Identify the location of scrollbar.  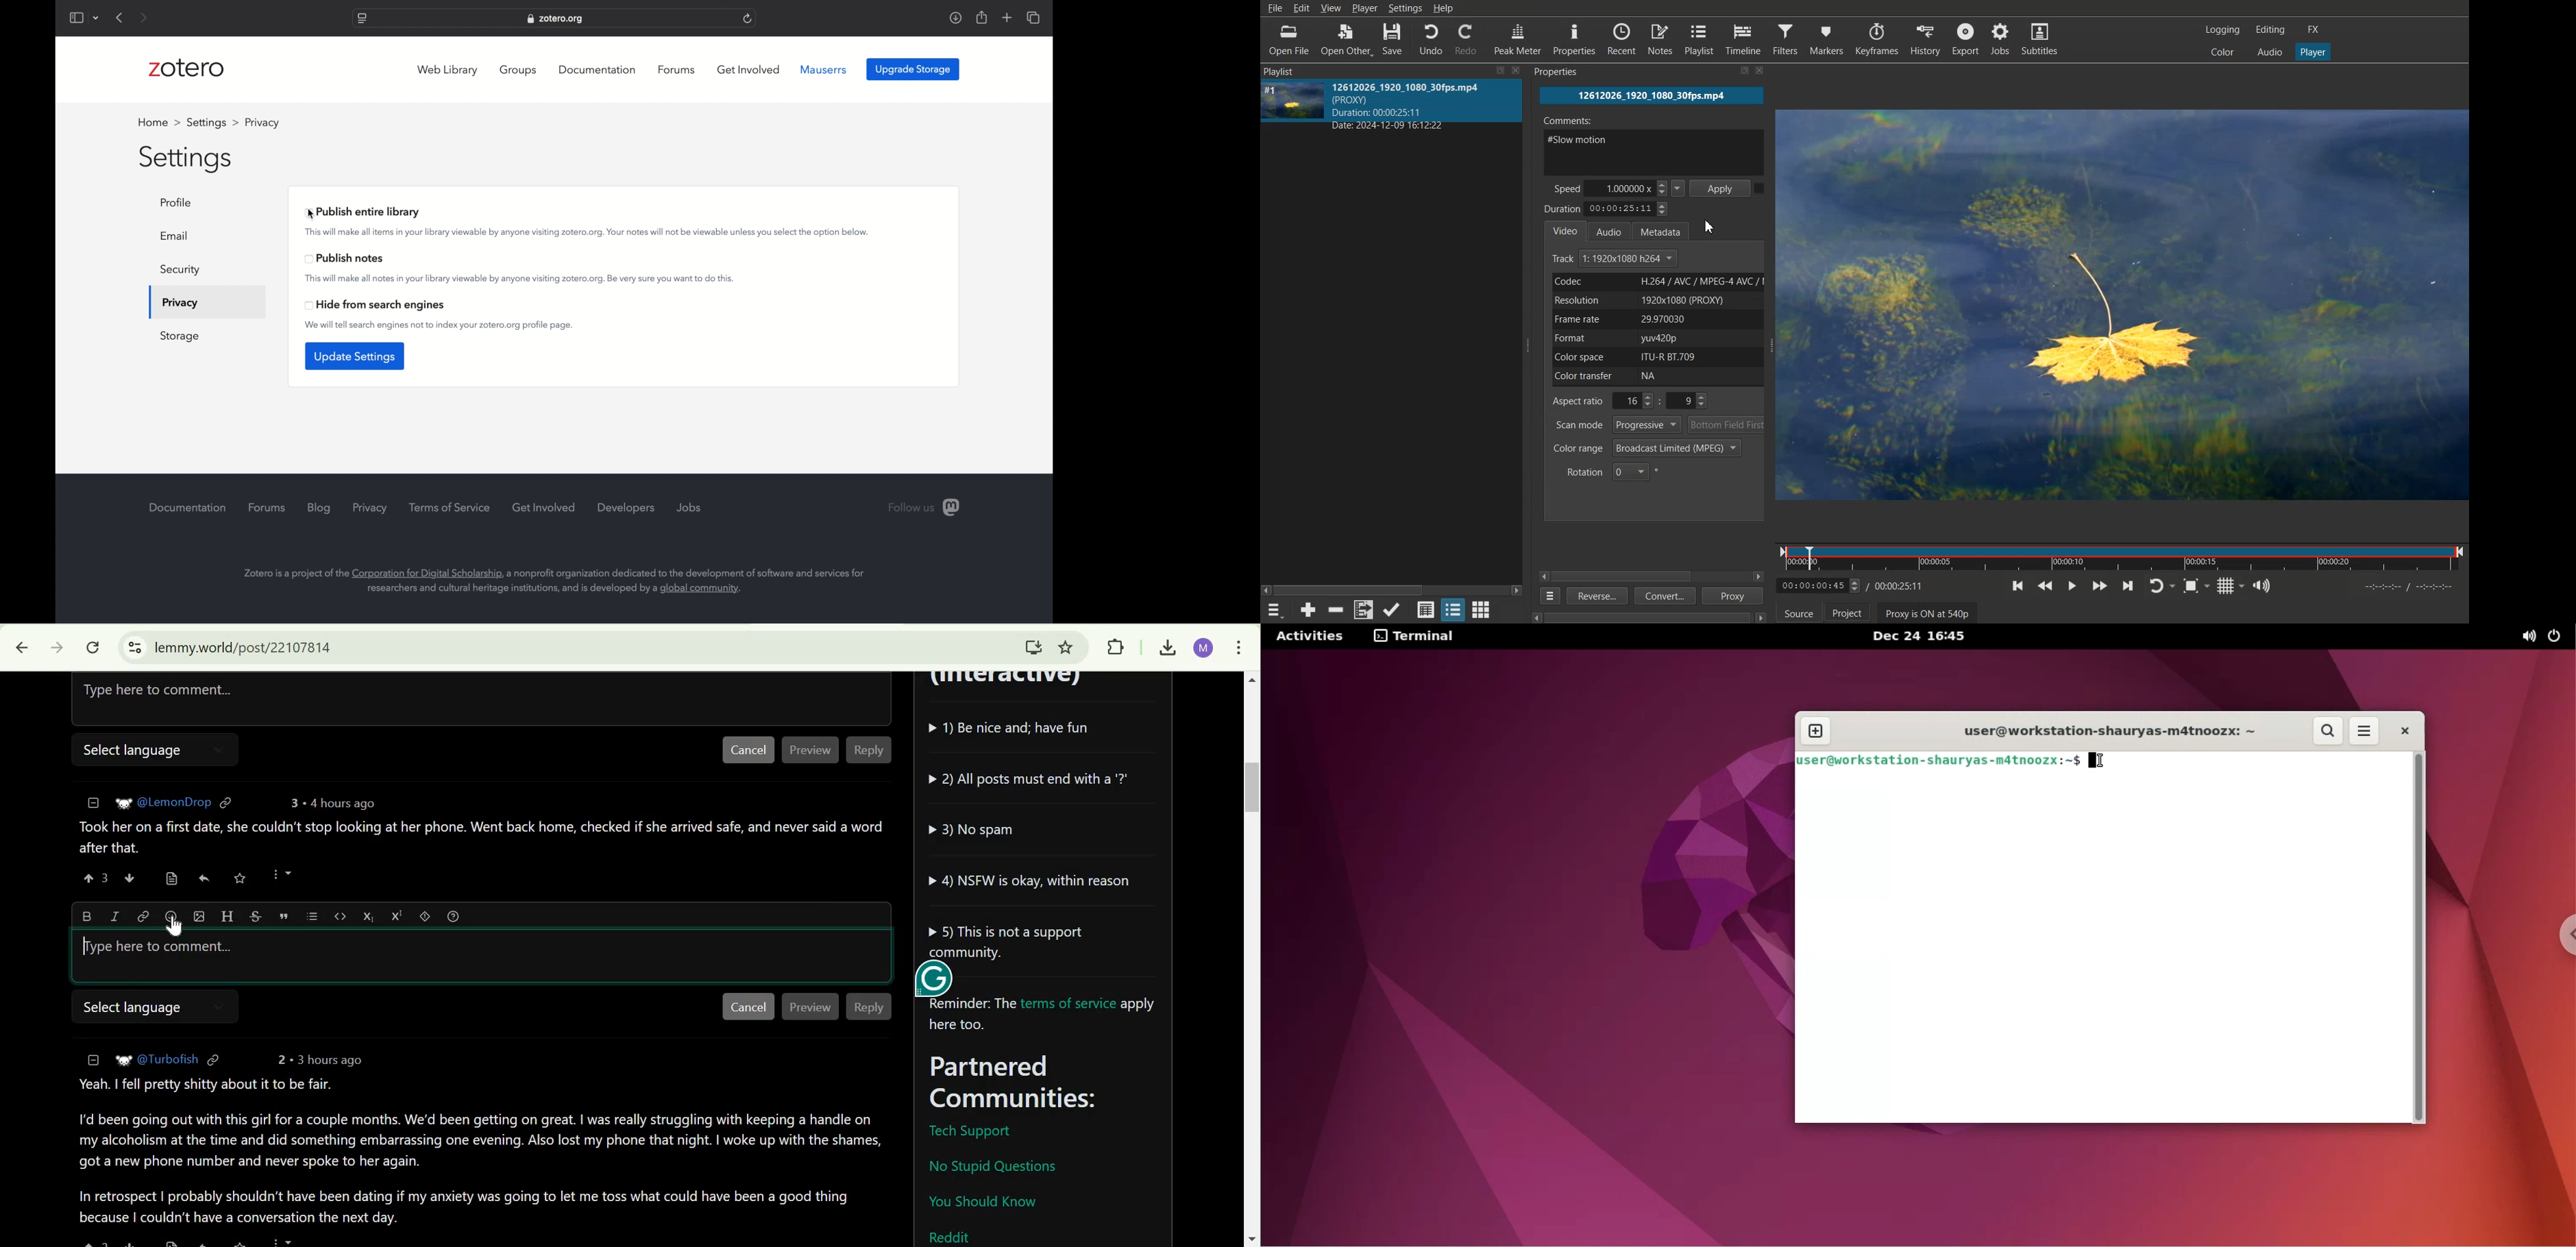
(1642, 616).